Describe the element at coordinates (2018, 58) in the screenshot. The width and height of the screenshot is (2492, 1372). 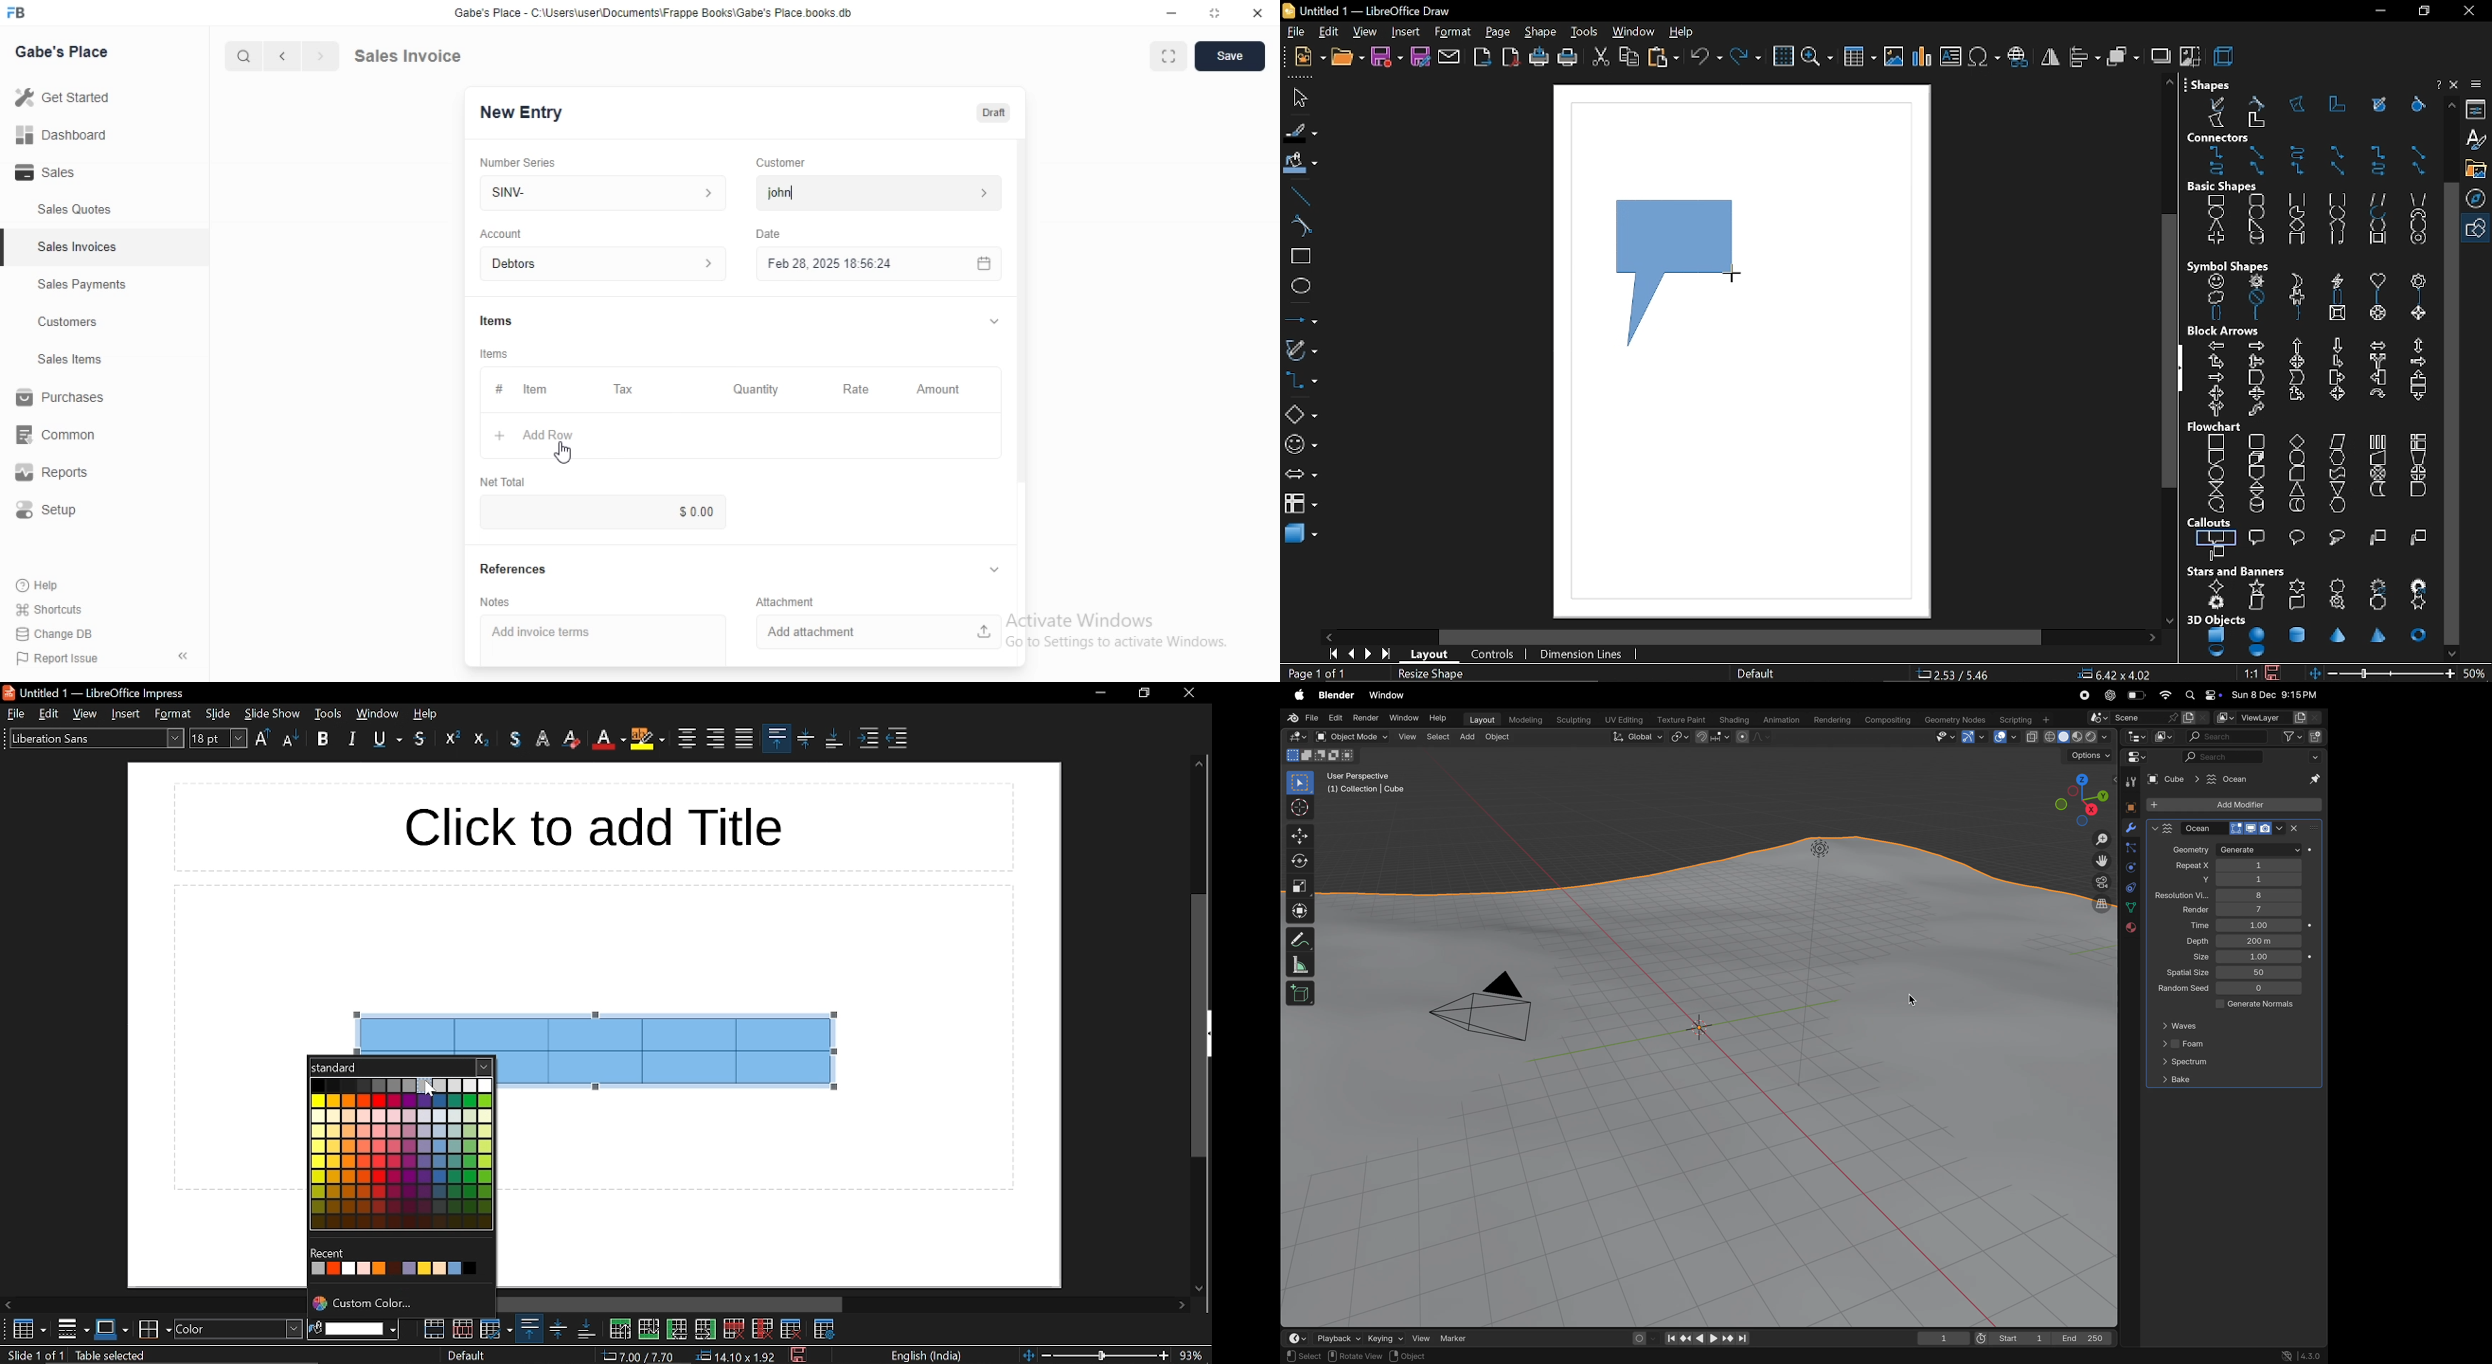
I see `insert hyperlink` at that location.